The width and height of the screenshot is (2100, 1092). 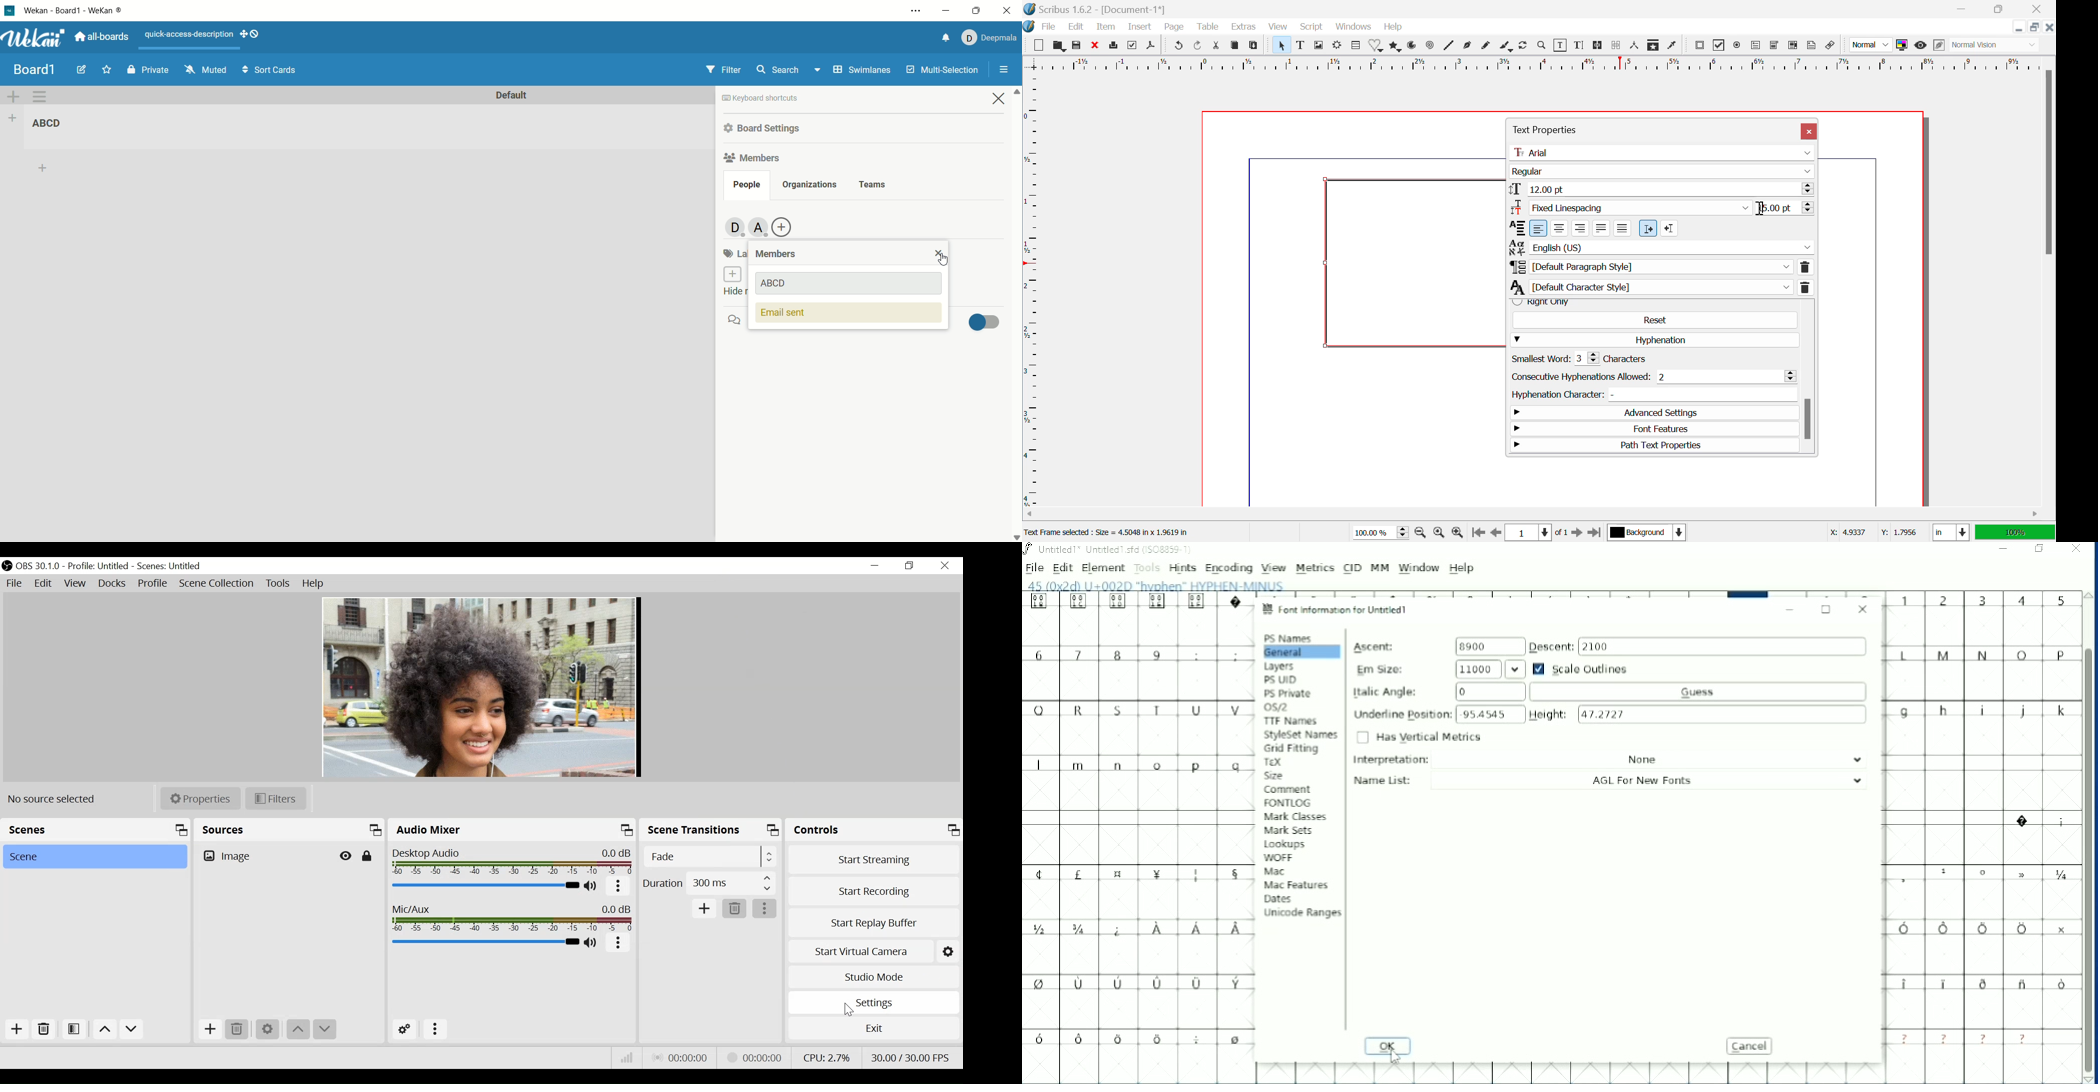 What do you see at coordinates (1281, 45) in the screenshot?
I see `Select` at bounding box center [1281, 45].